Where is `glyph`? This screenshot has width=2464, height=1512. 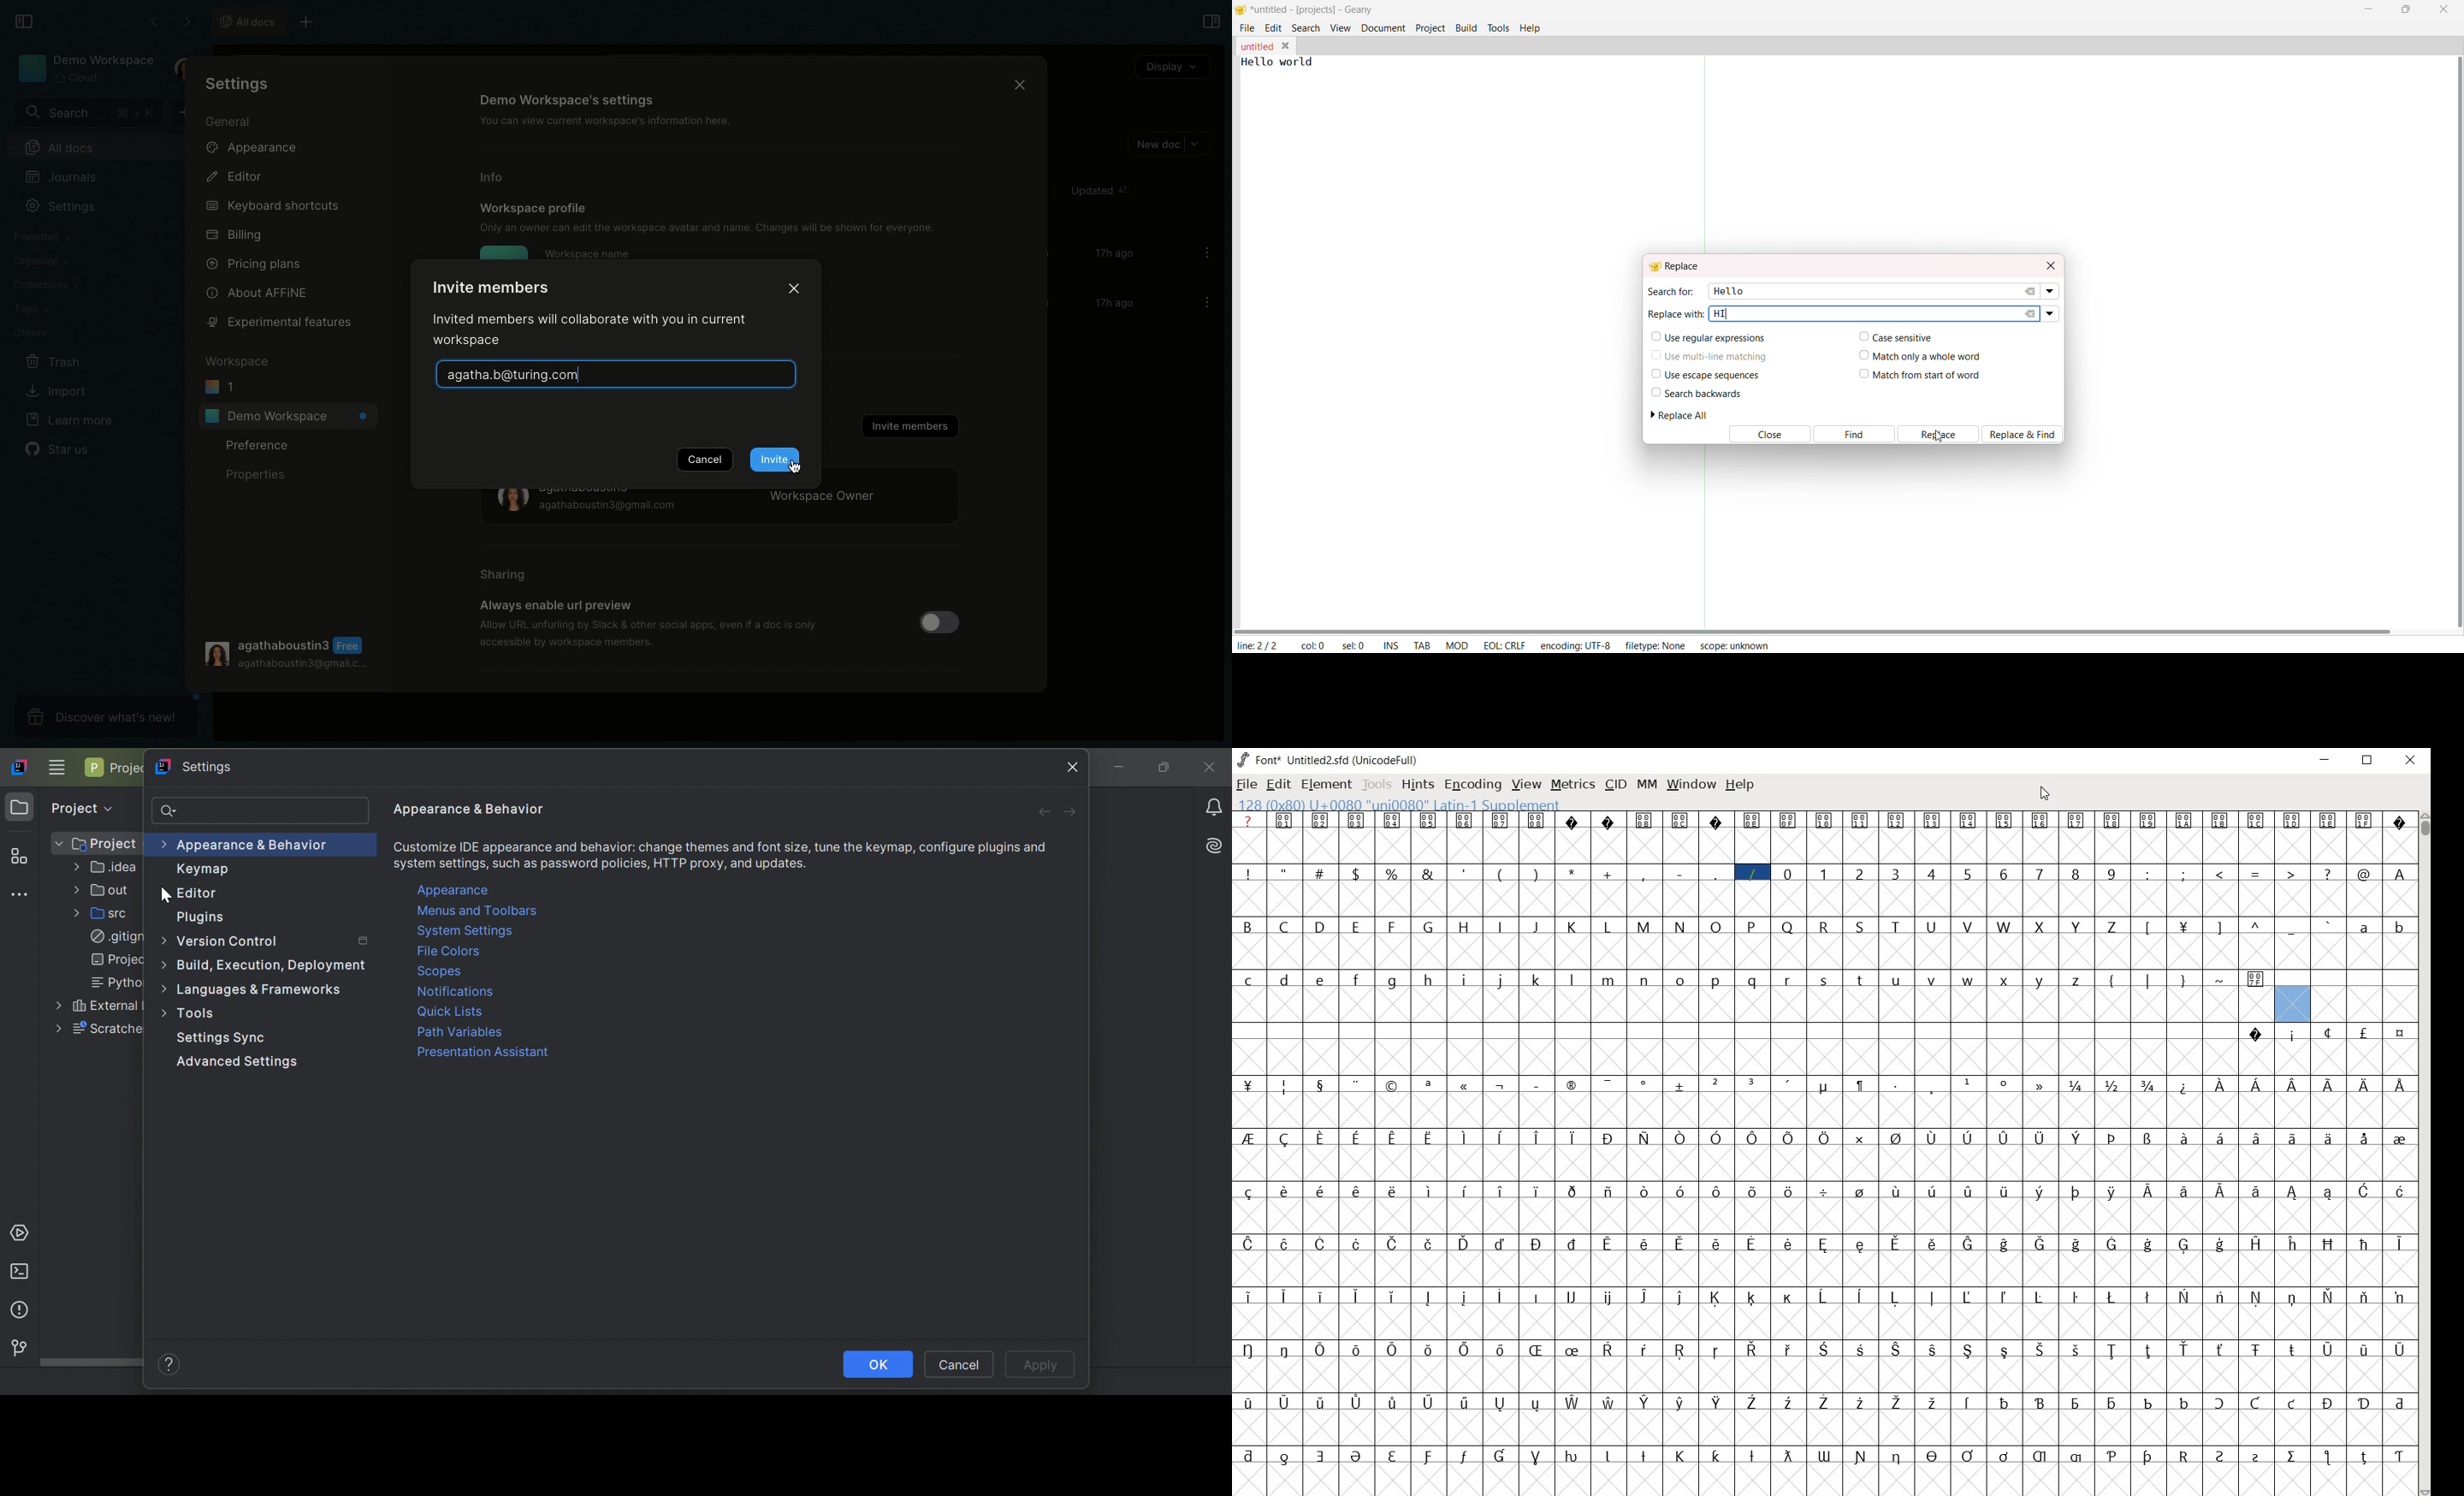 glyph is located at coordinates (1680, 874).